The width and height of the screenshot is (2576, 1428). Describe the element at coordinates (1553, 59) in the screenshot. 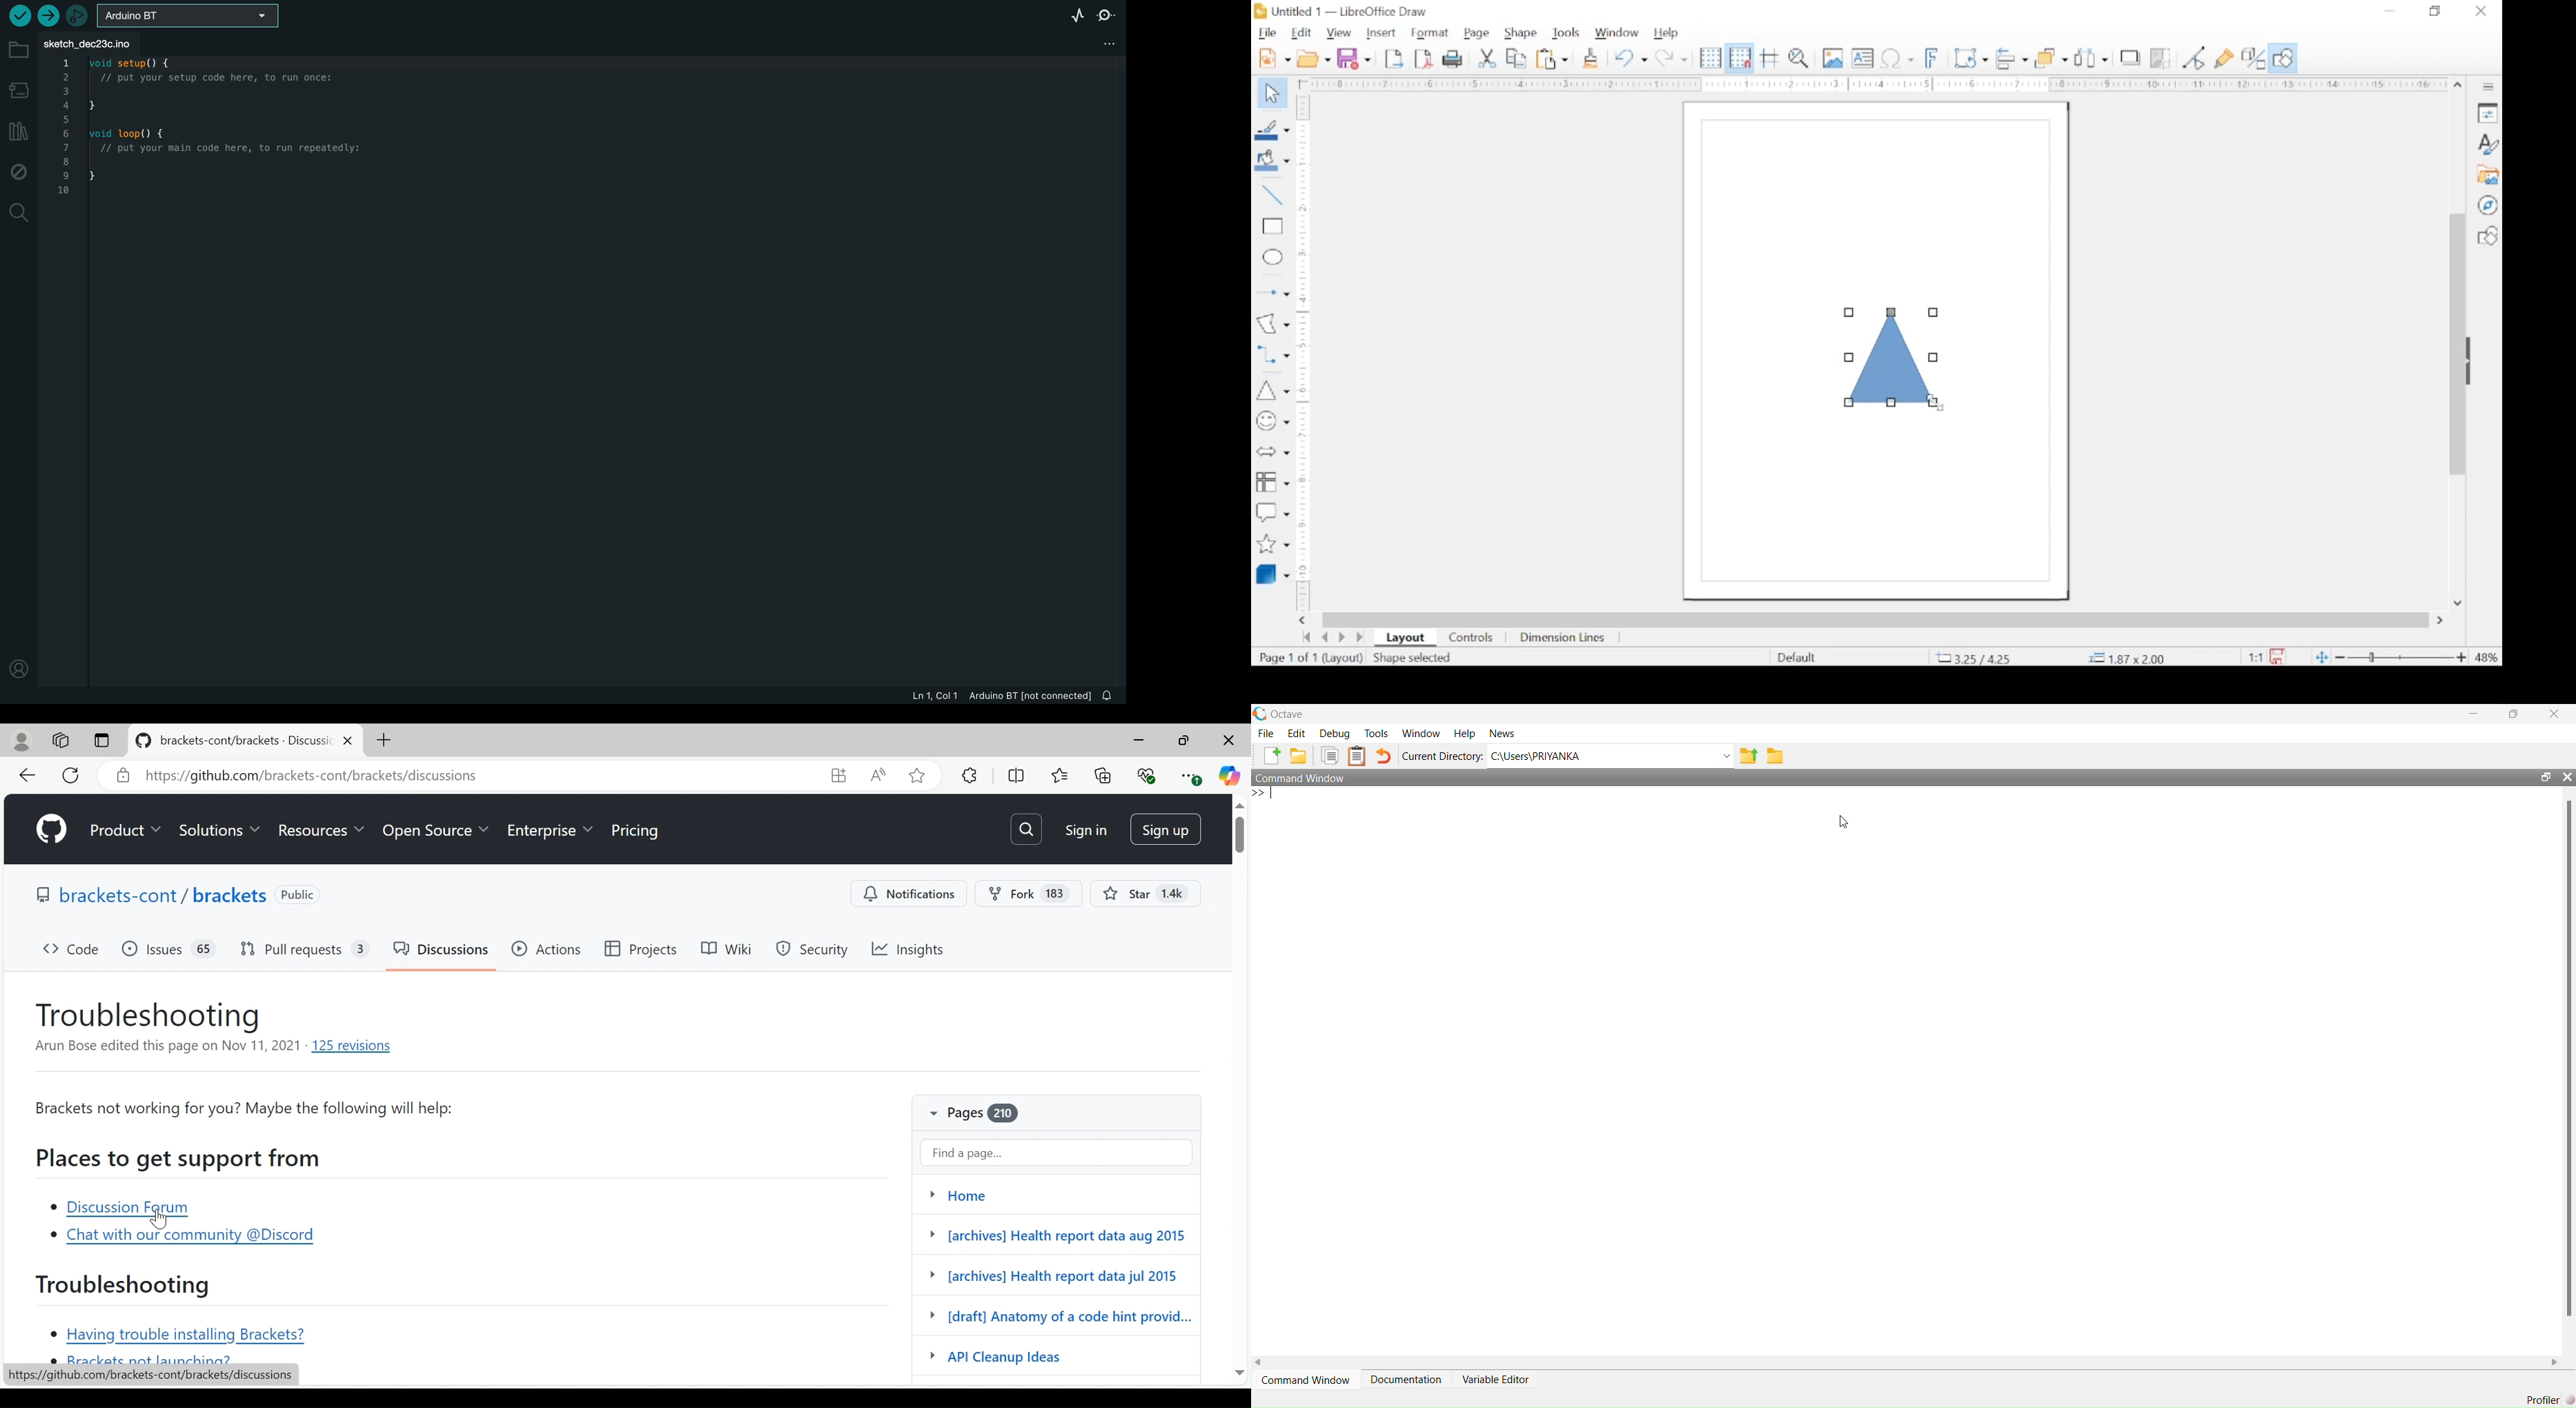

I see `paste options` at that location.